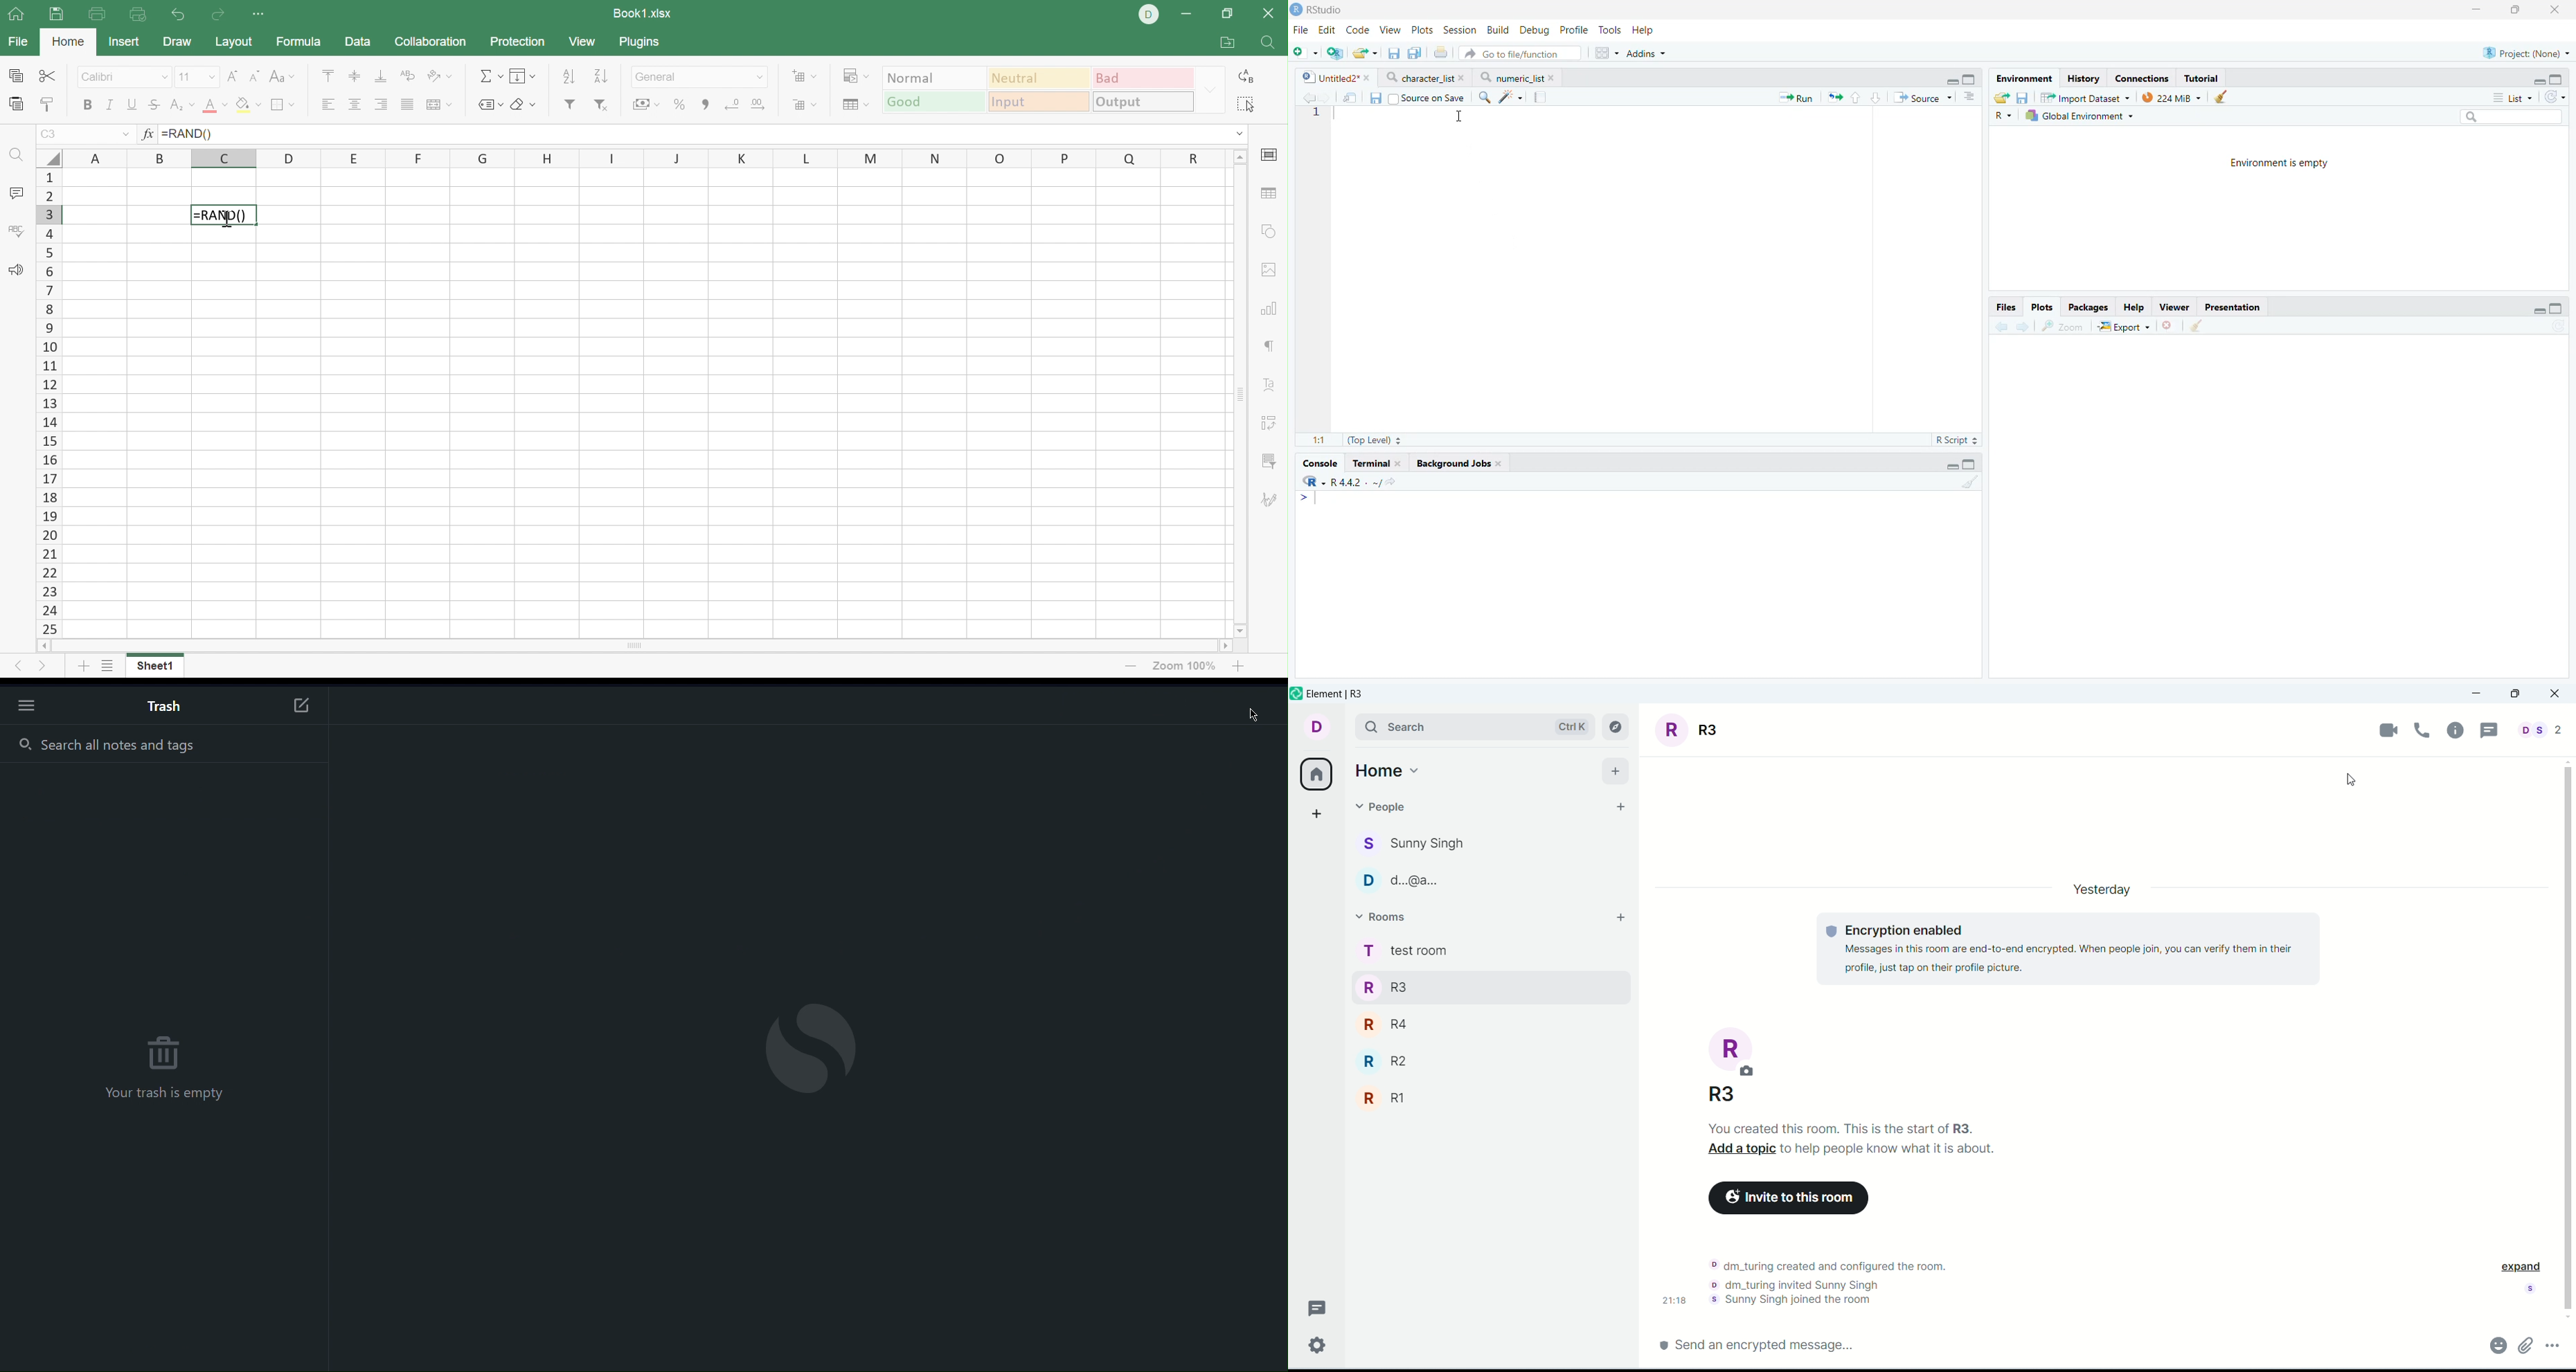 This screenshot has width=2576, height=1372. I want to click on R Script, so click(1957, 439).